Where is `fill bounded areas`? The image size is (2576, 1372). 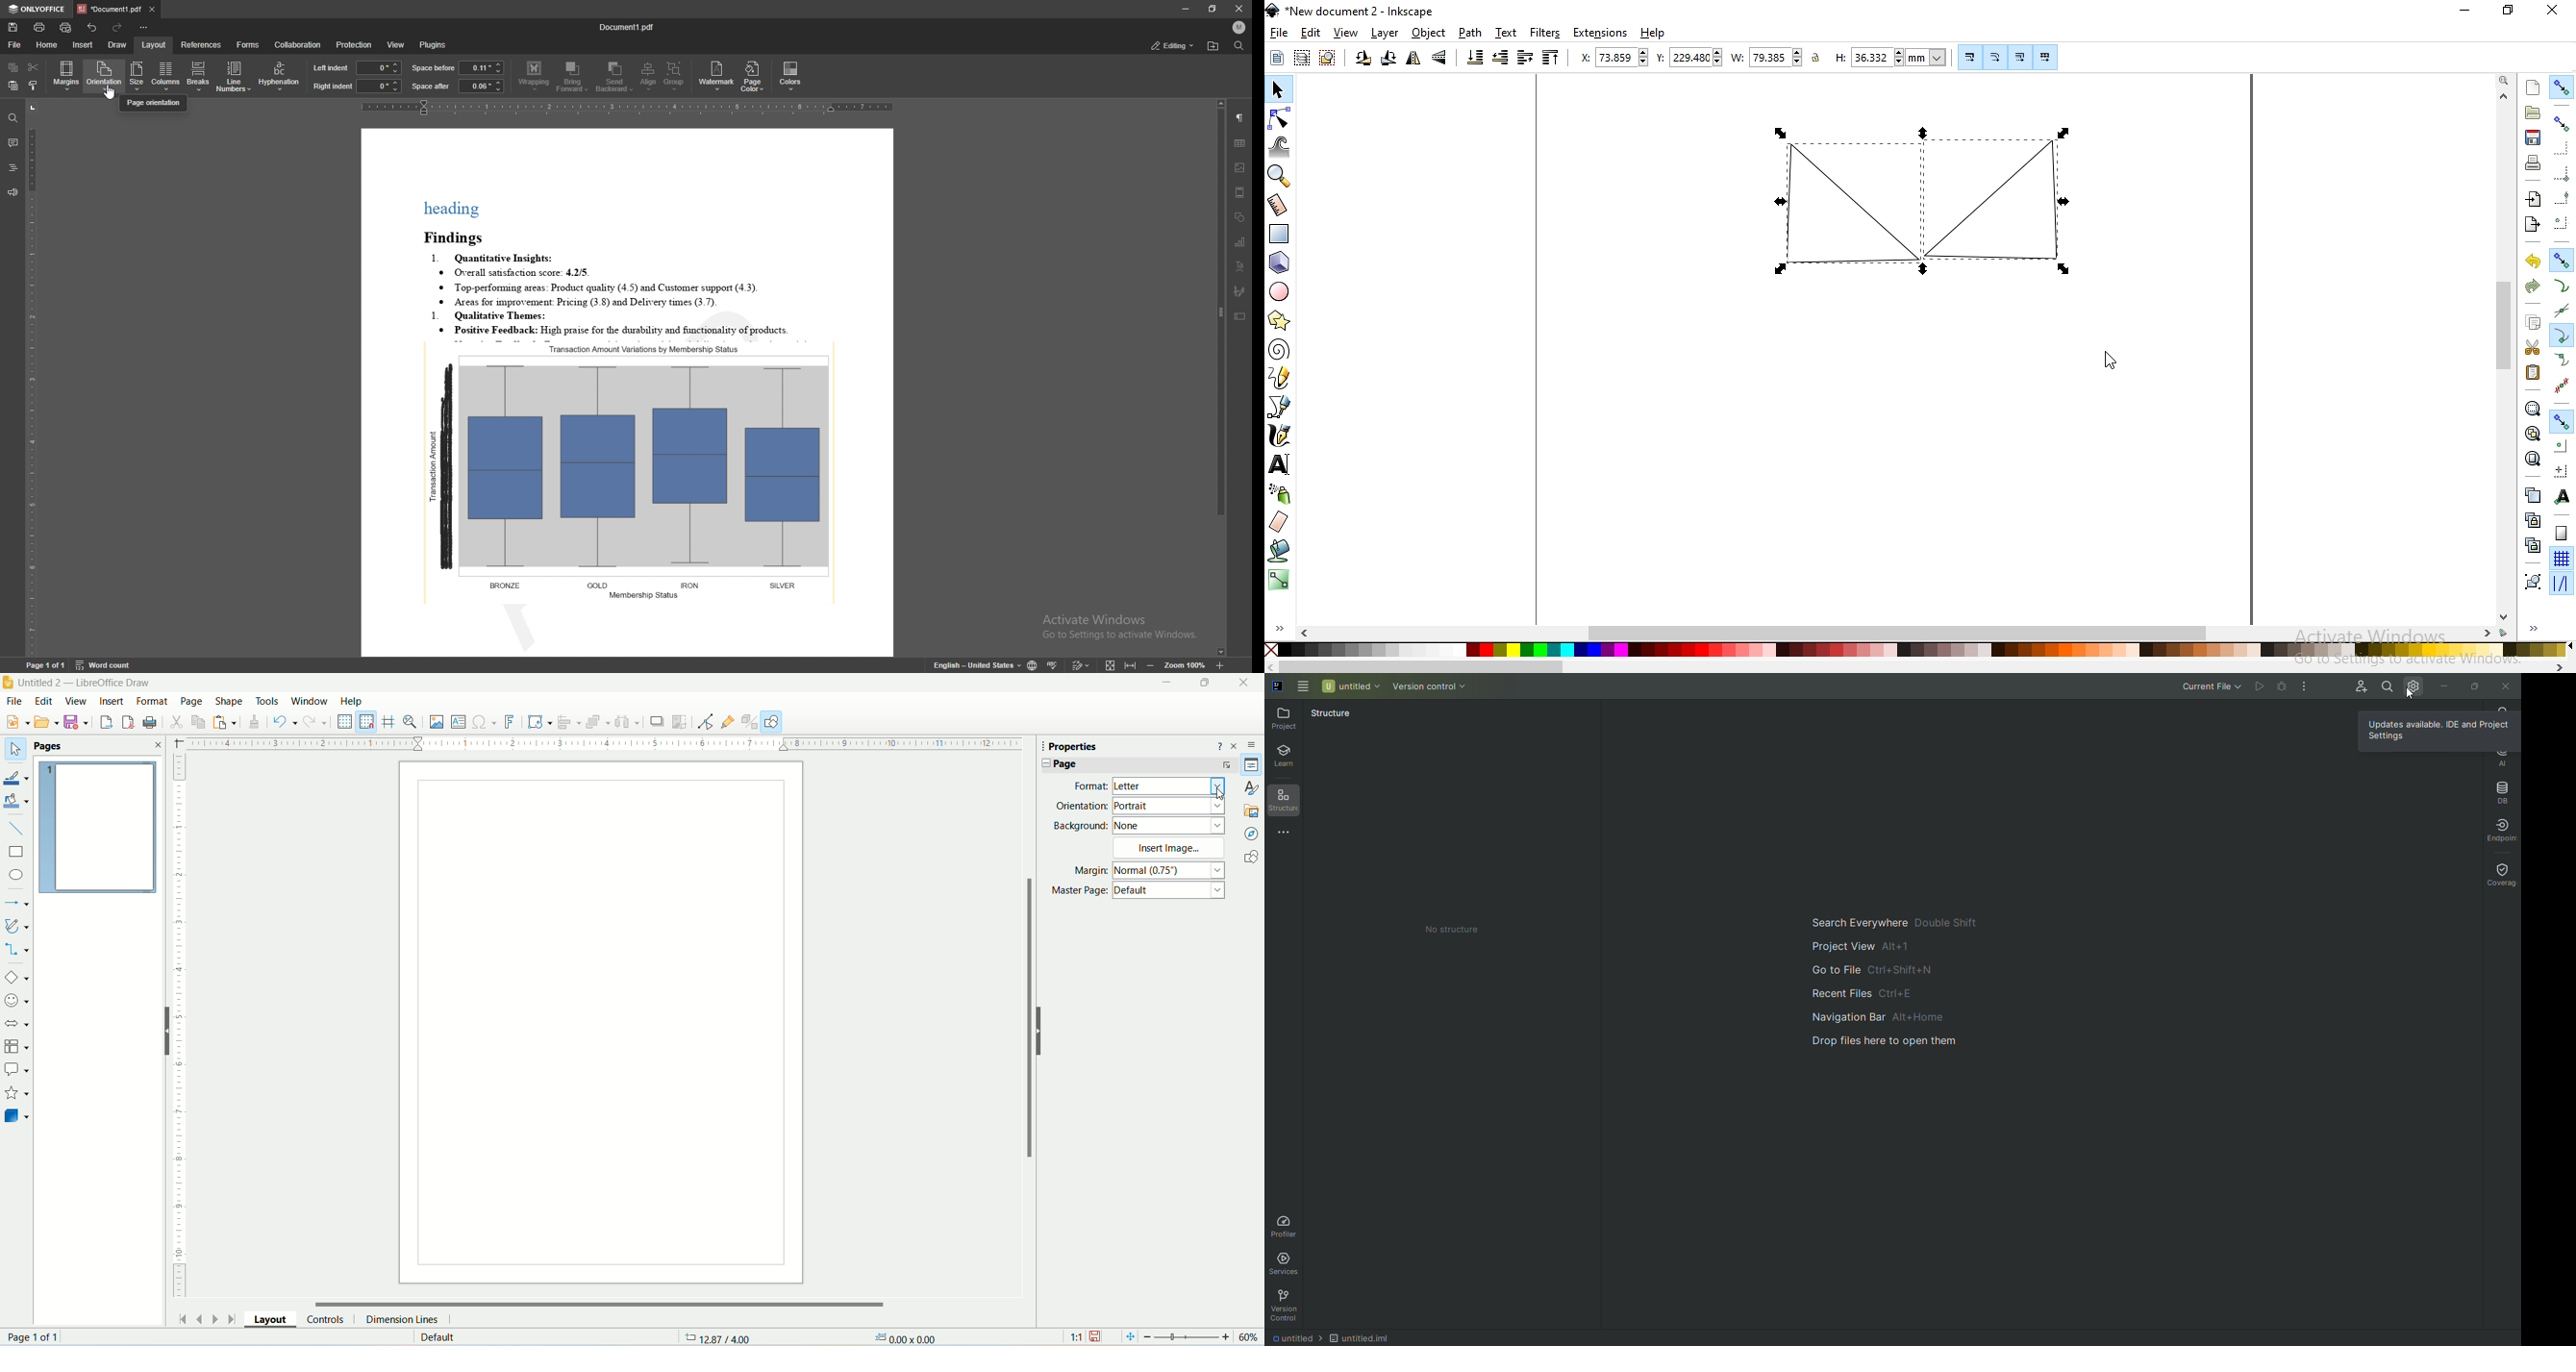
fill bounded areas is located at coordinates (1281, 550).